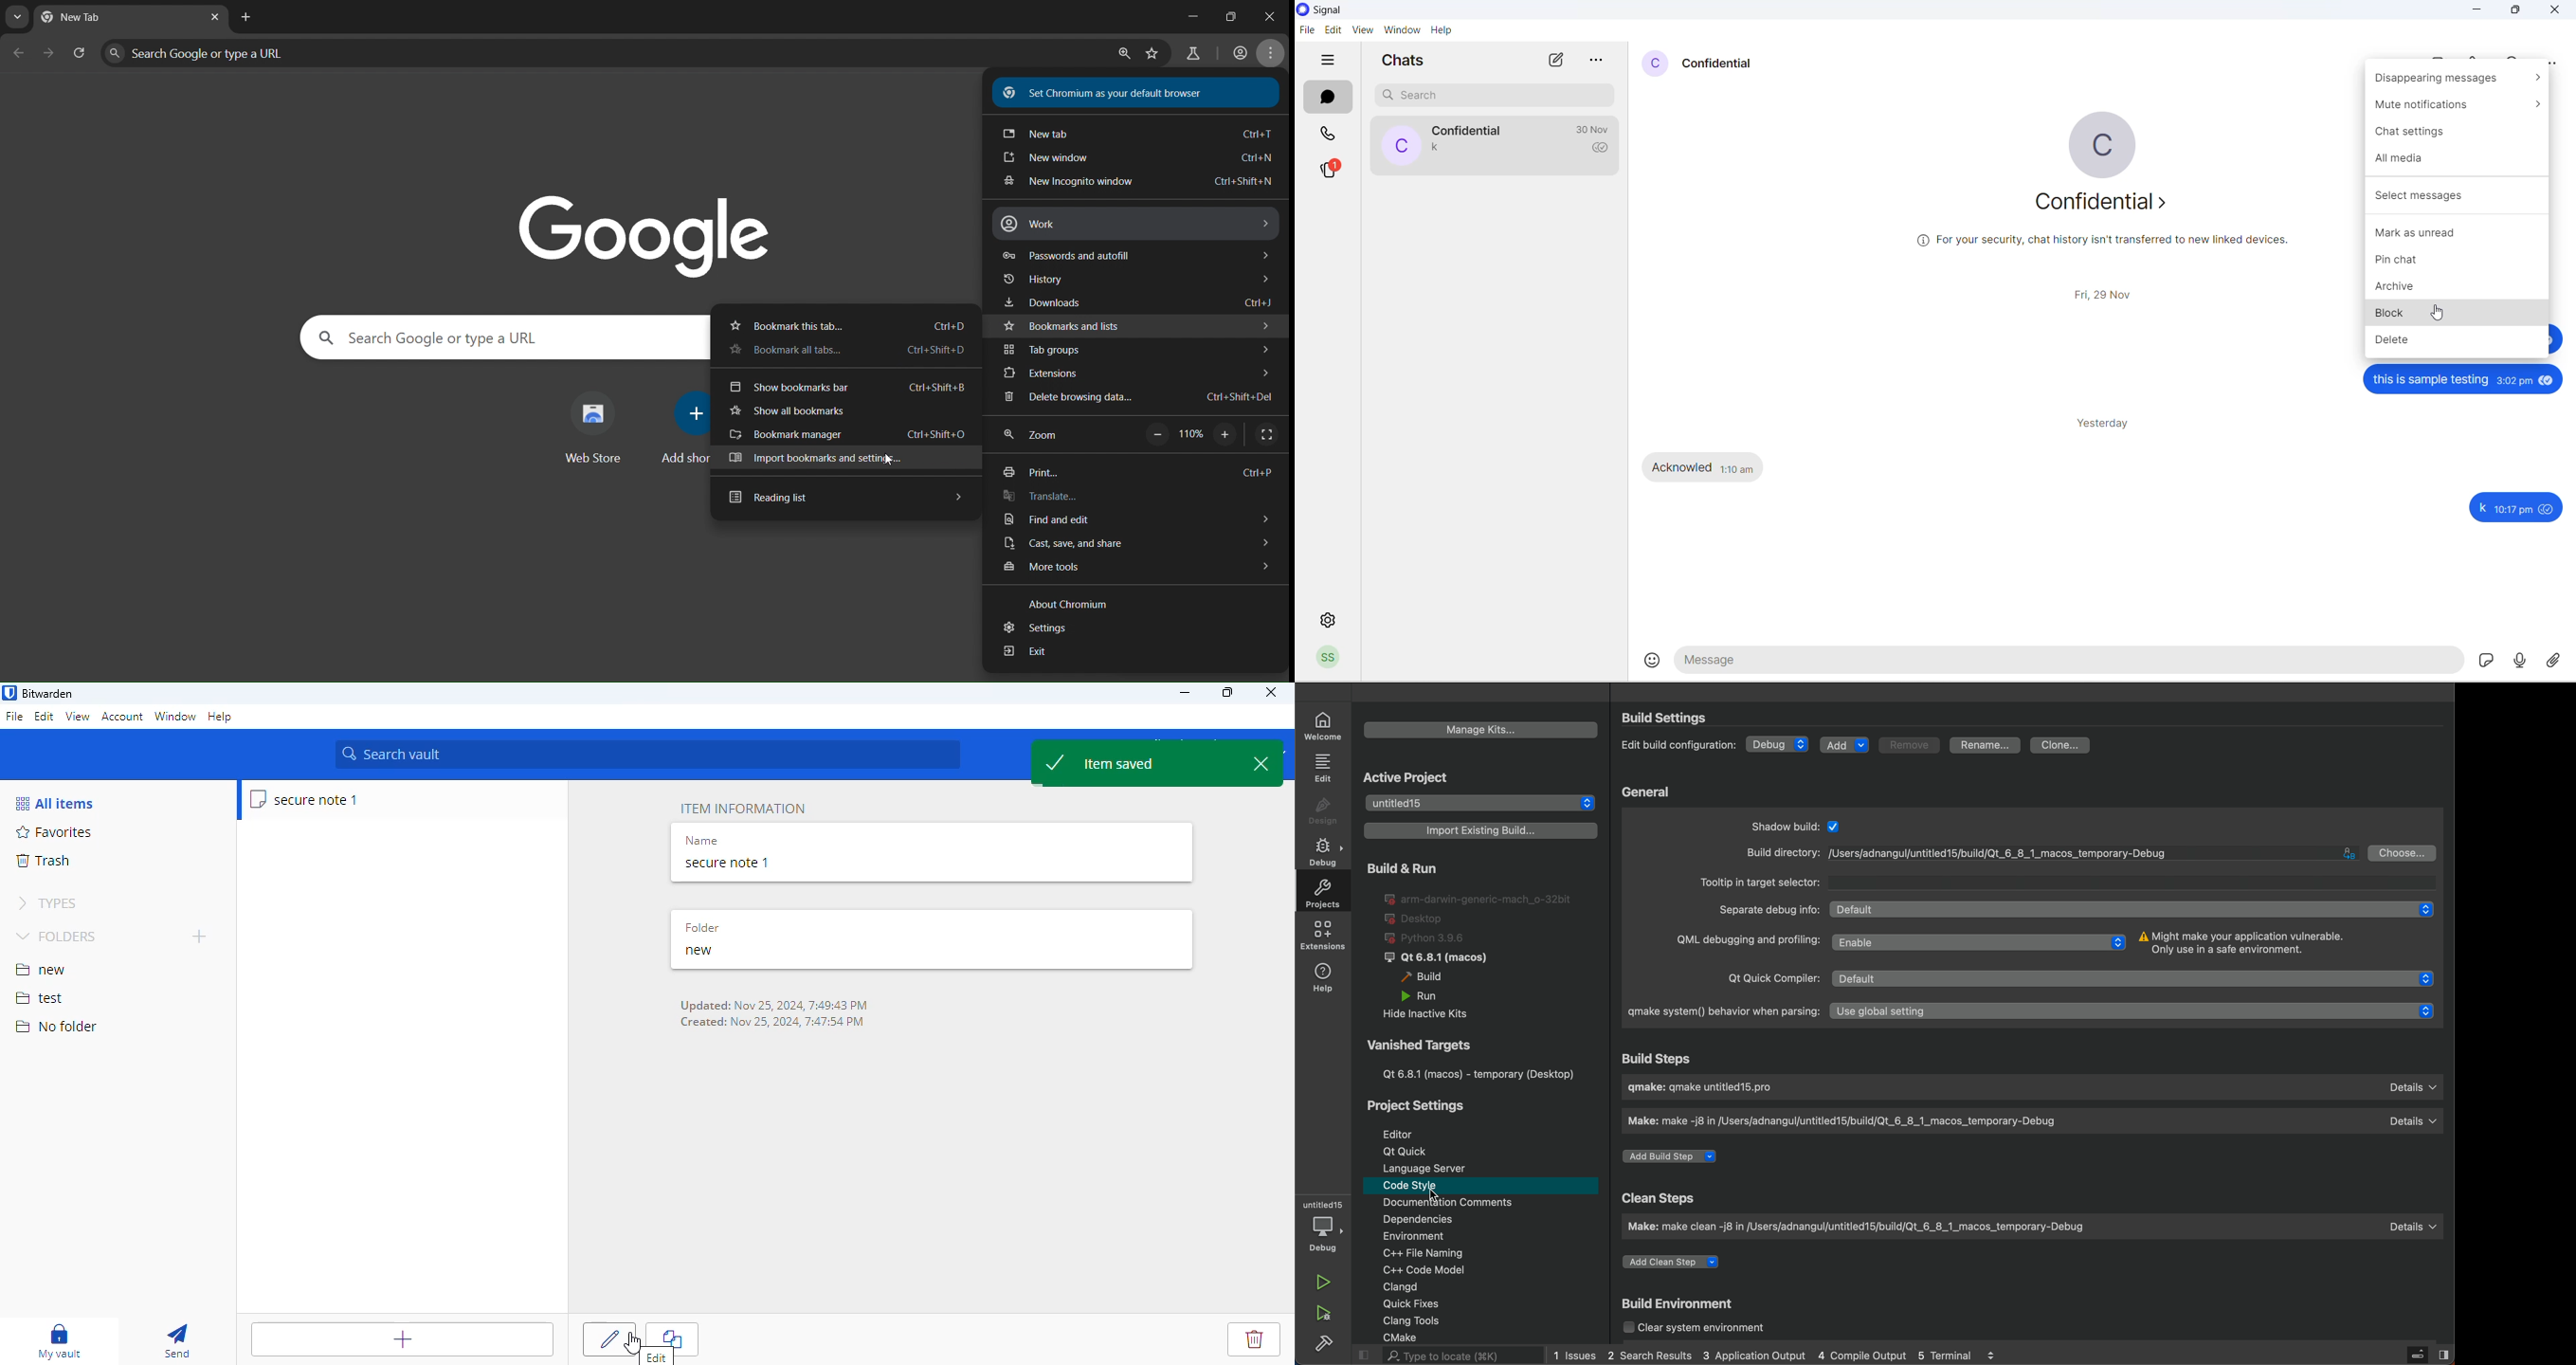 The height and width of the screenshot is (1372, 2576). What do you see at coordinates (2454, 79) in the screenshot?
I see `disappearing messages` at bounding box center [2454, 79].